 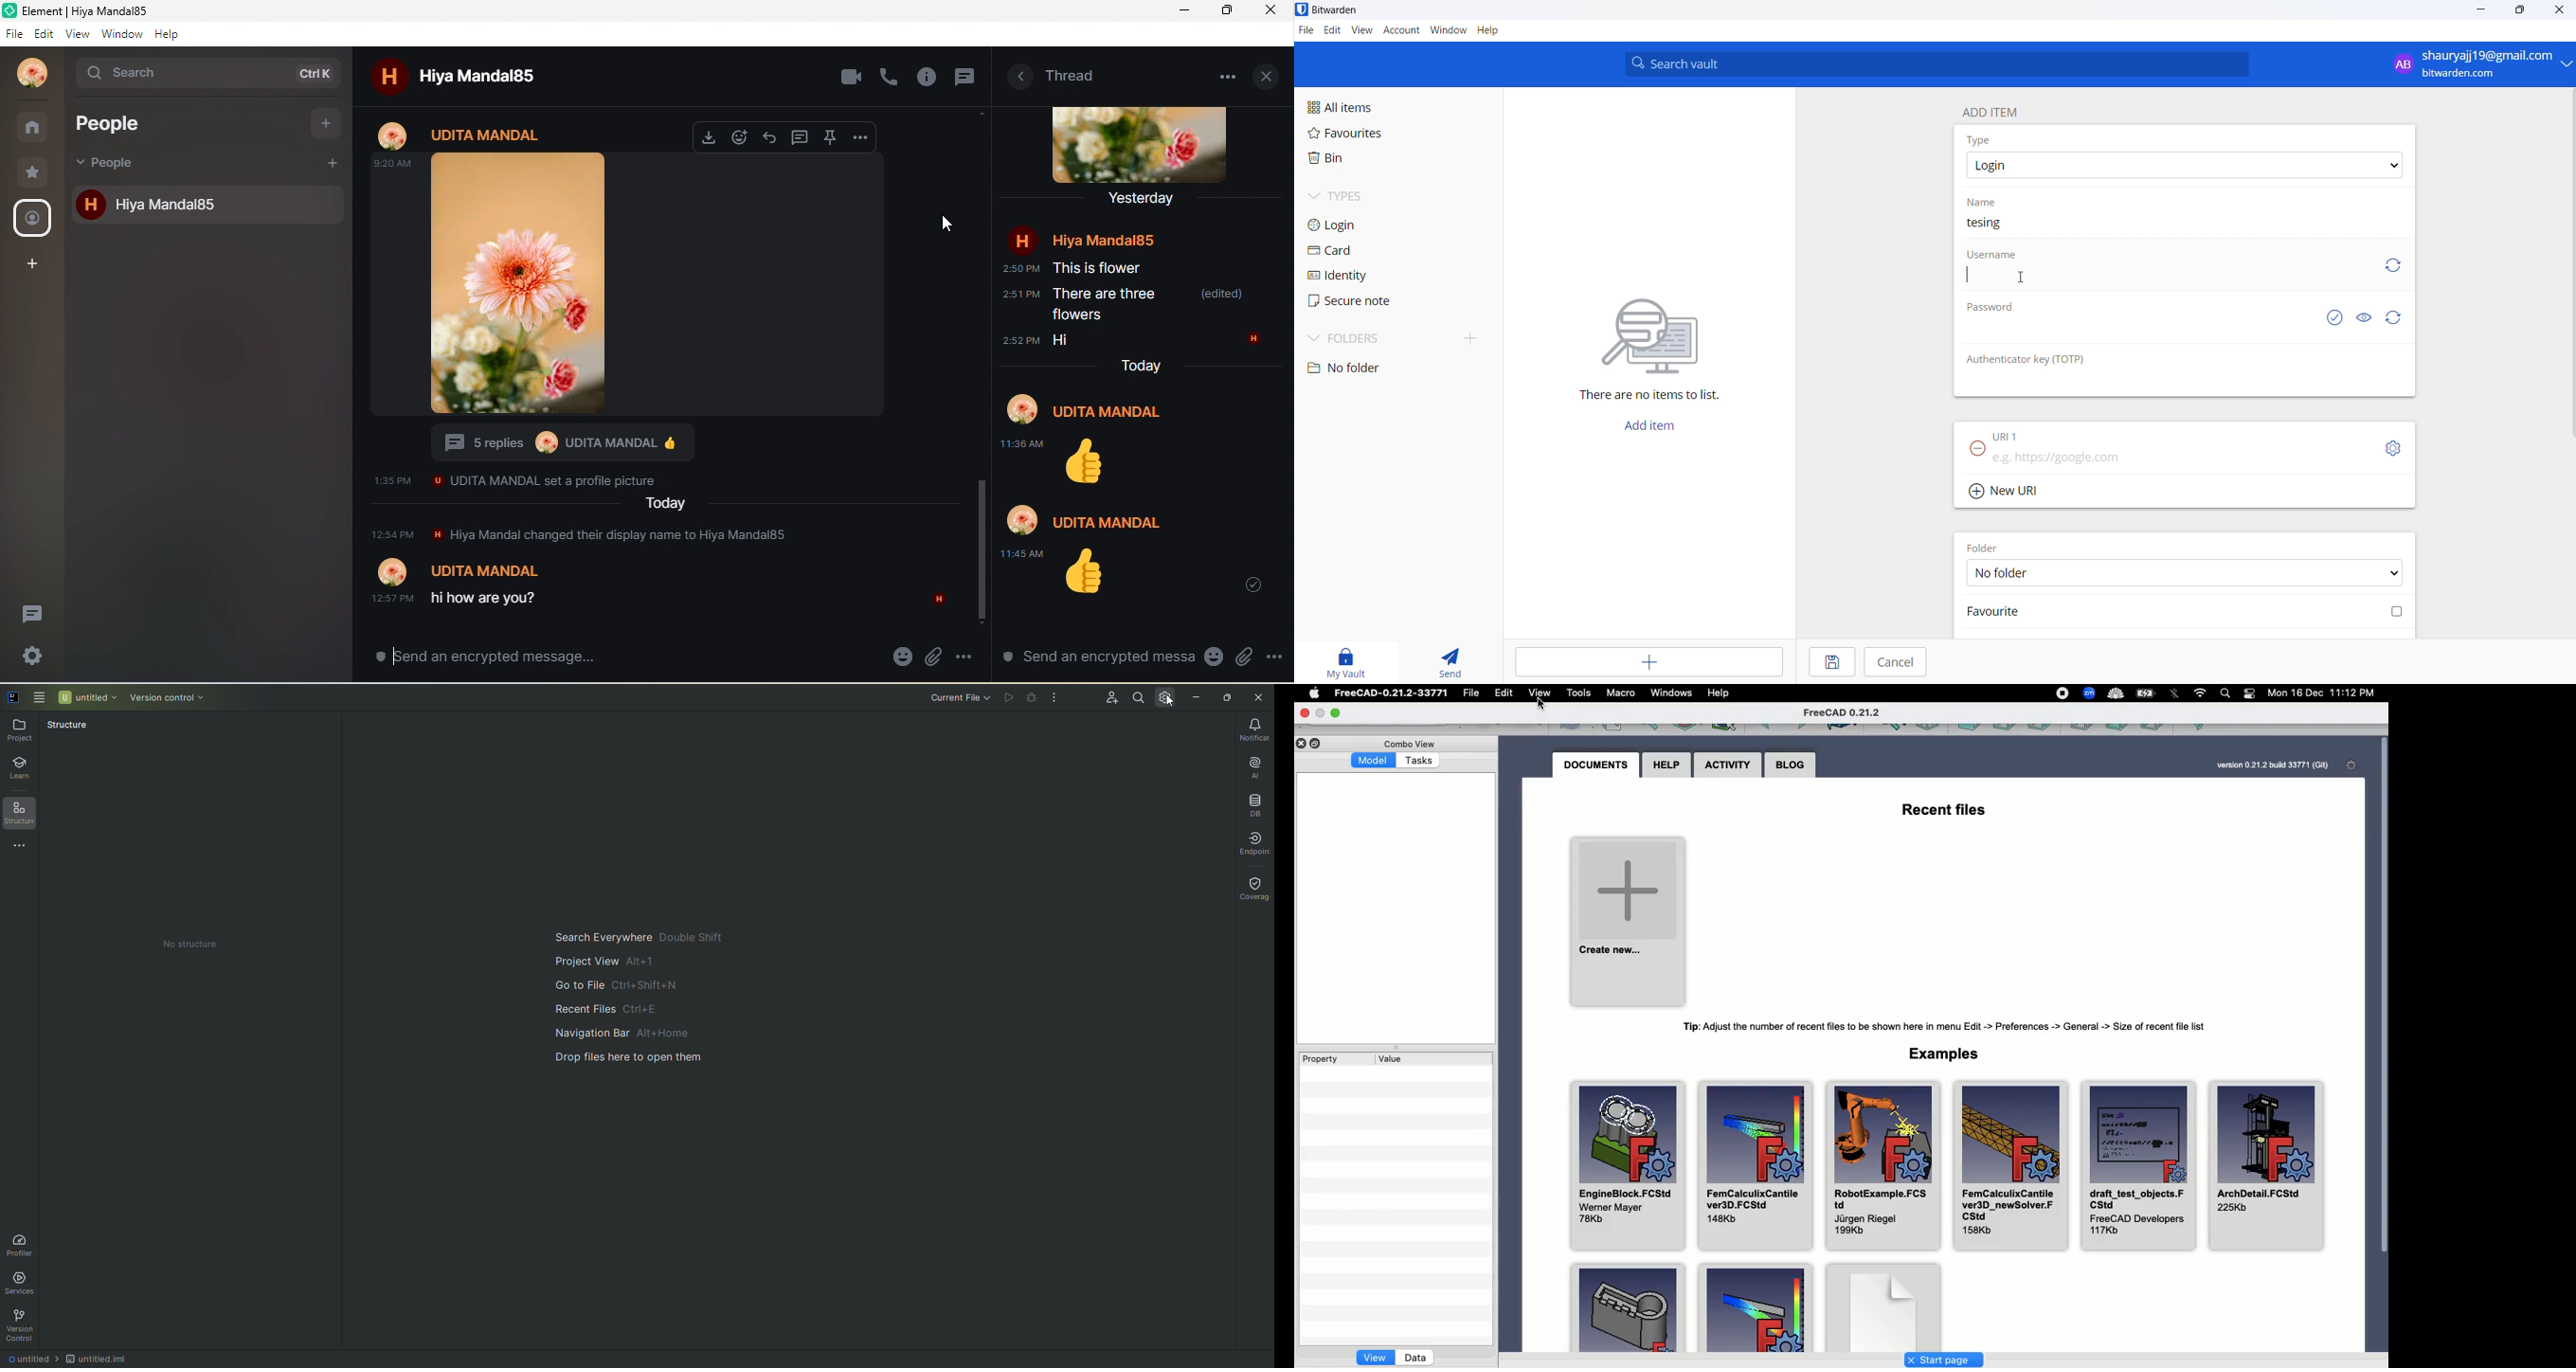 I want to click on send an encrypted message, so click(x=490, y=656).